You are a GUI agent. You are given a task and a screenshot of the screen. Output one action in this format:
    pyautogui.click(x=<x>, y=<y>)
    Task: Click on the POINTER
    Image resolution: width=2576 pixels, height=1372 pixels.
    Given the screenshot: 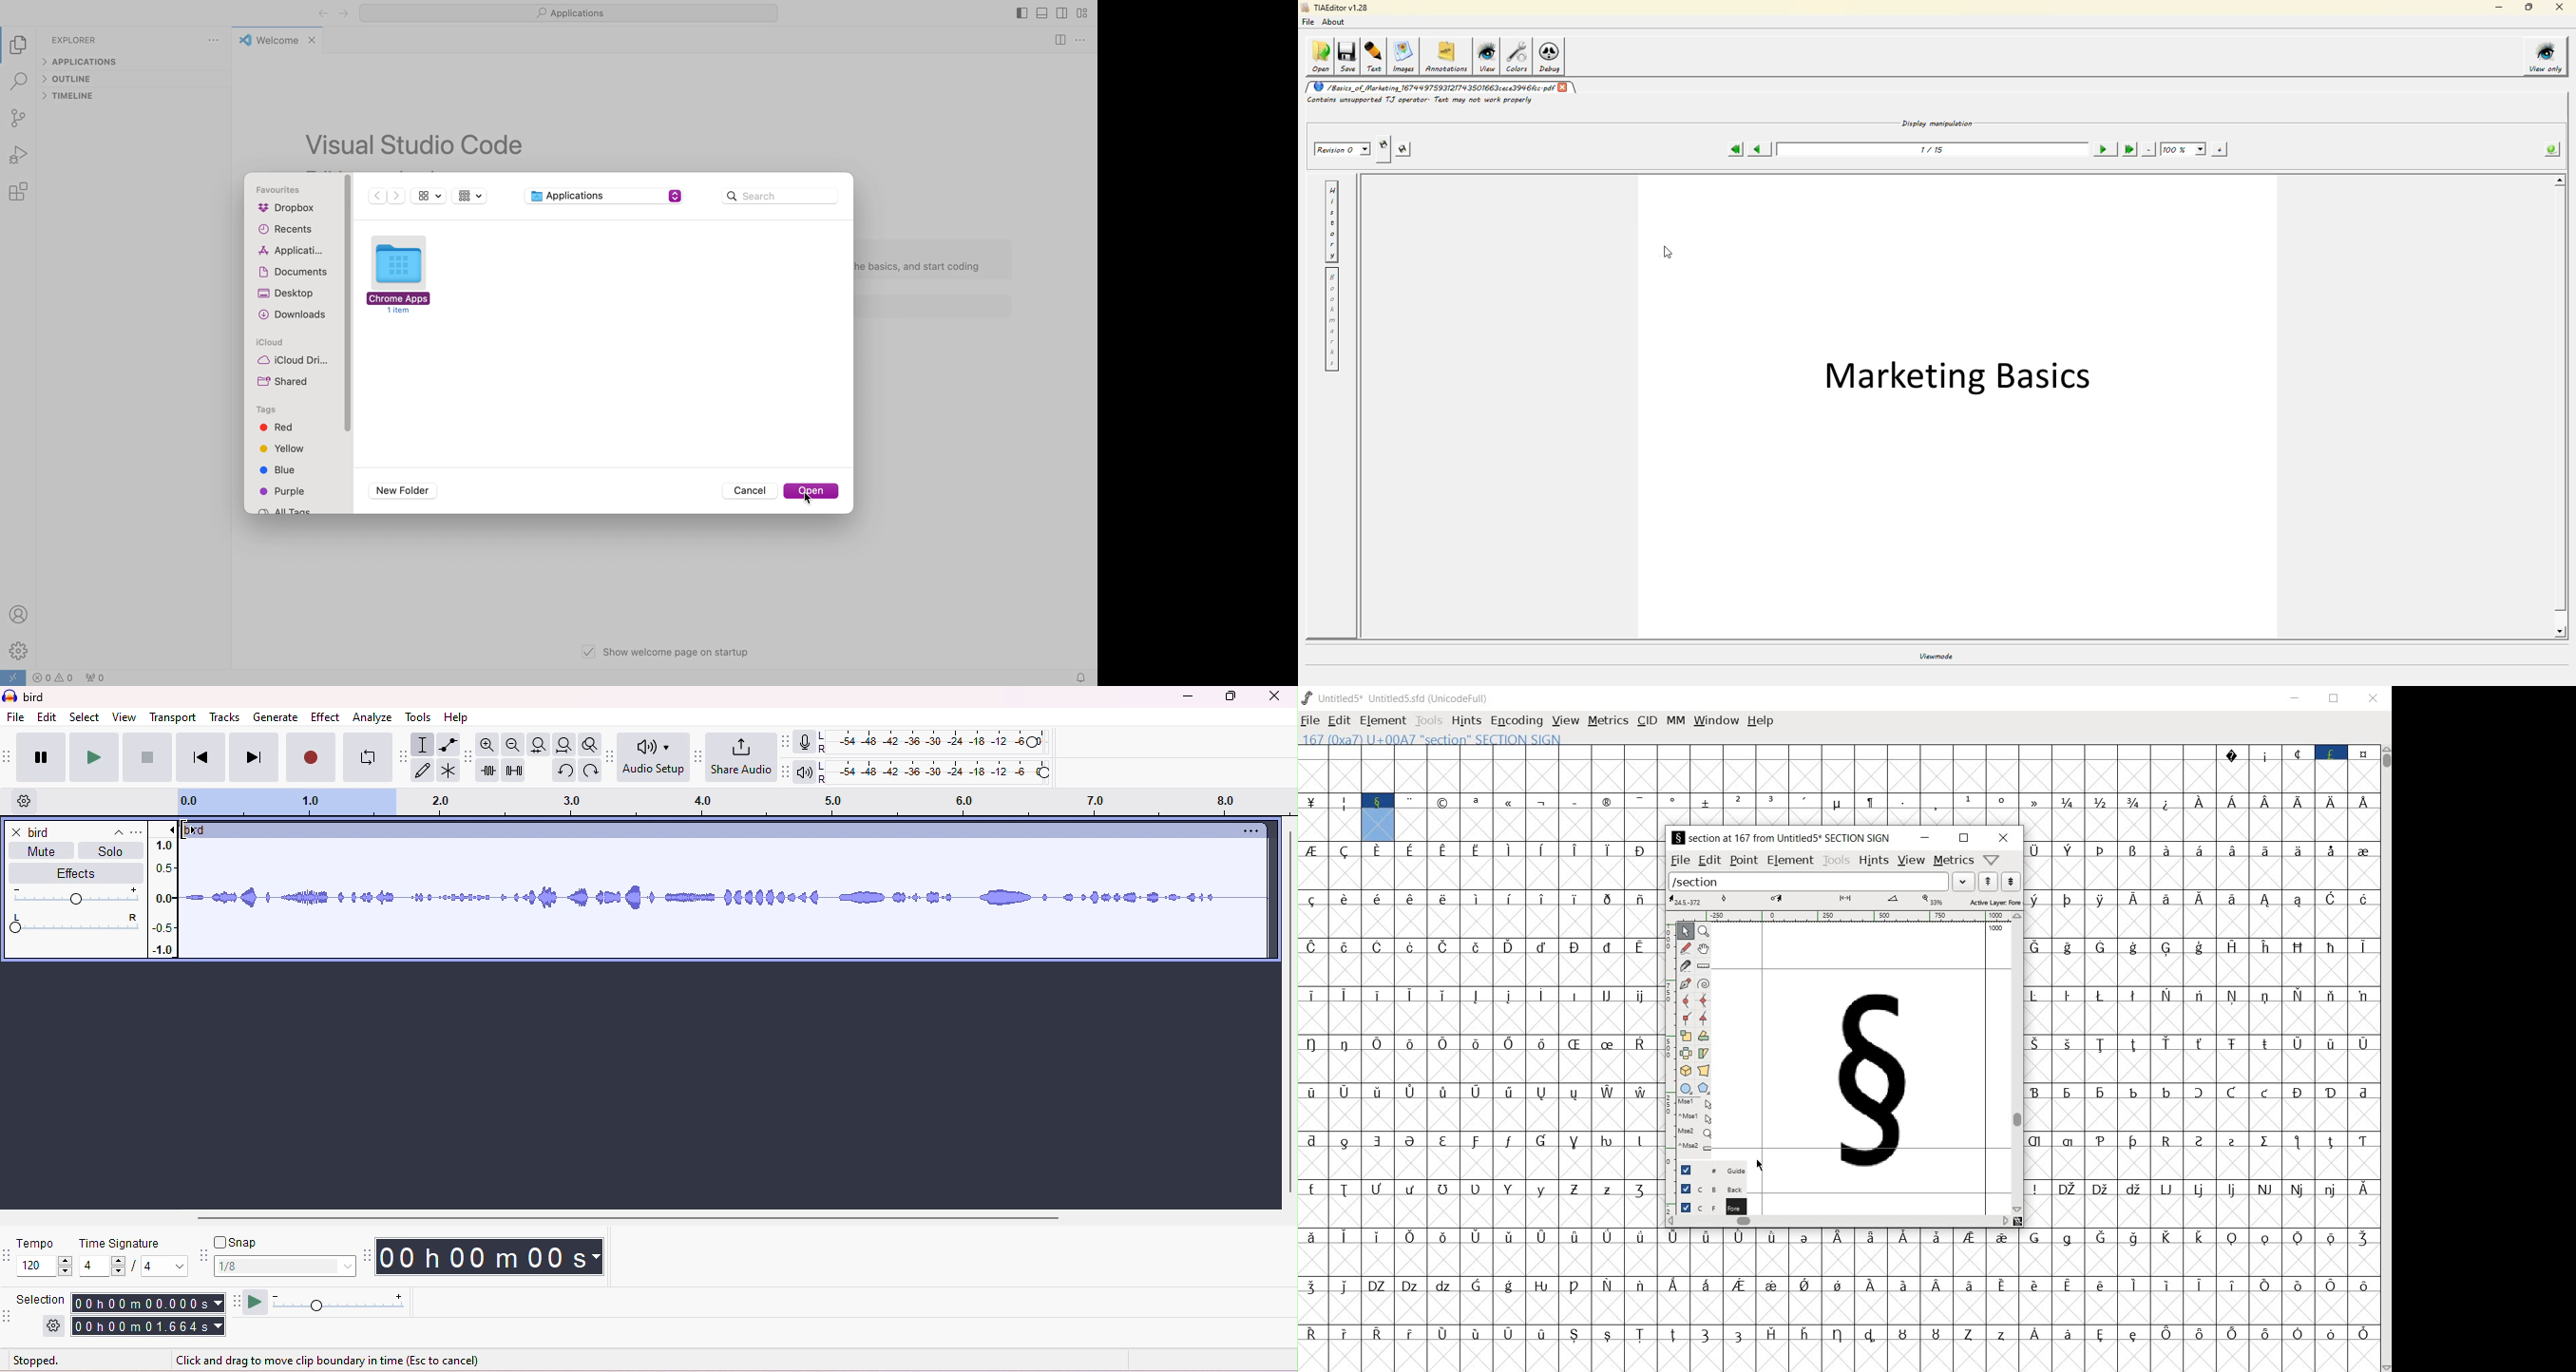 What is the action you would take?
    pyautogui.click(x=1685, y=931)
    